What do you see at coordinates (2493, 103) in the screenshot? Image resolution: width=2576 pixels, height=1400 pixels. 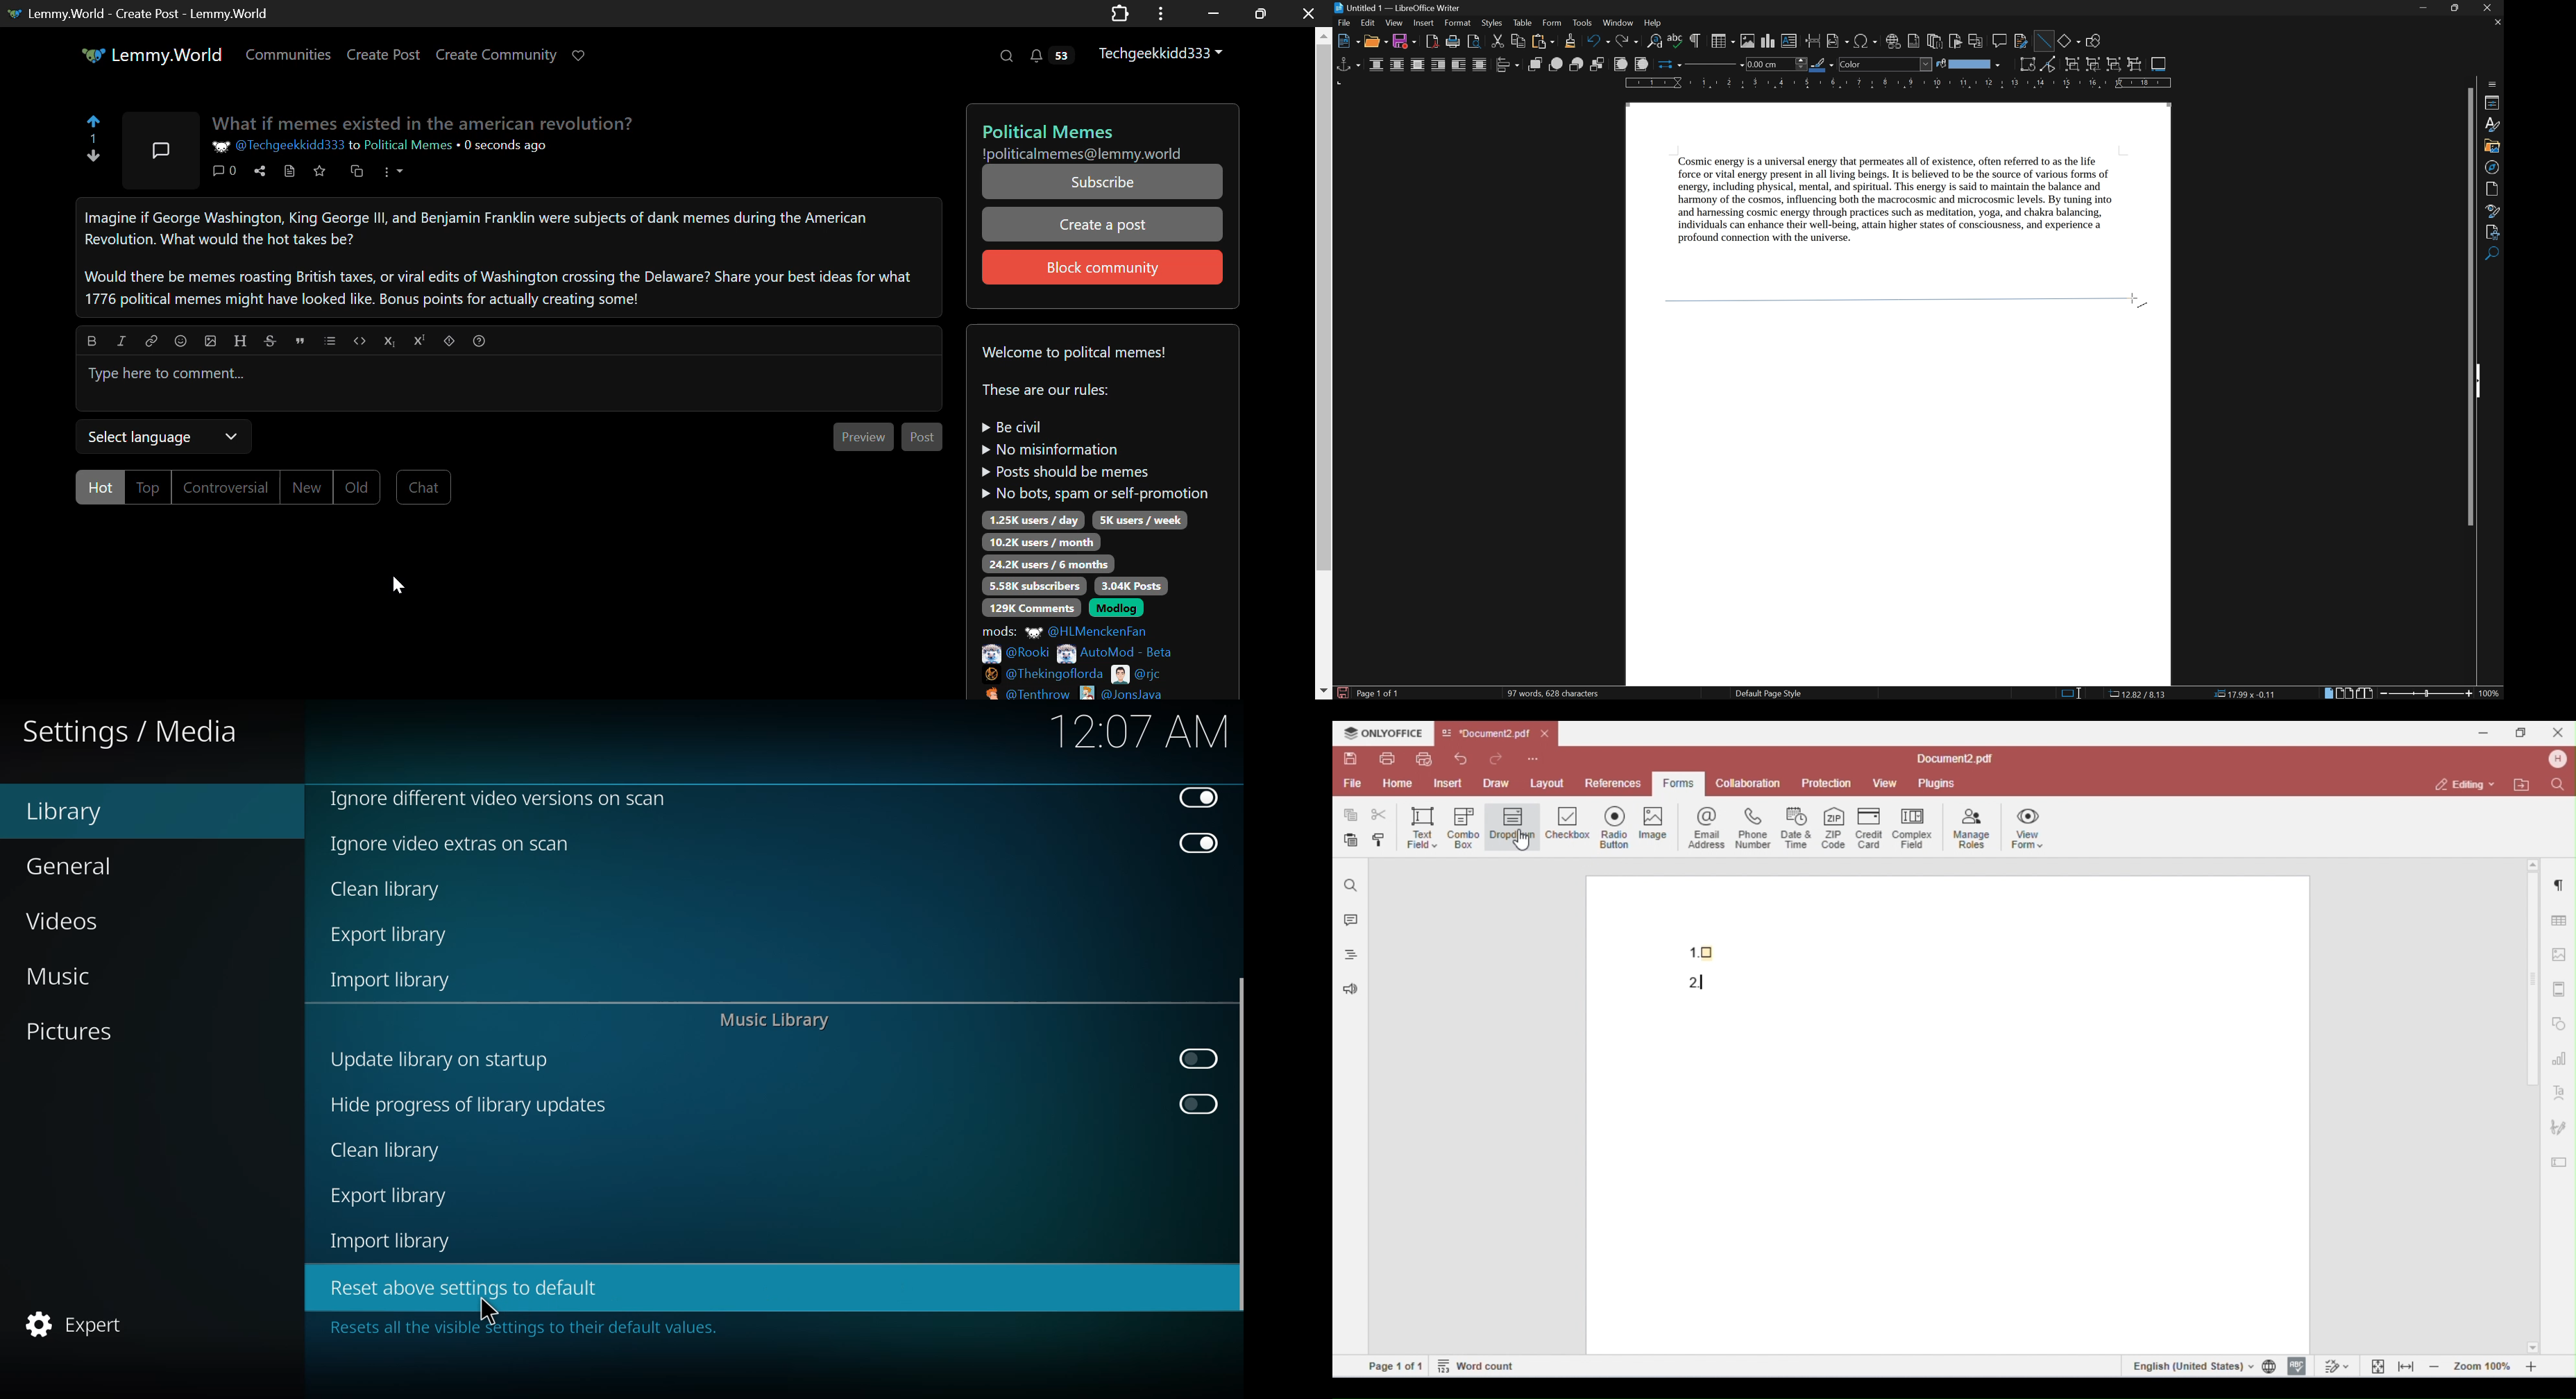 I see `properties` at bounding box center [2493, 103].